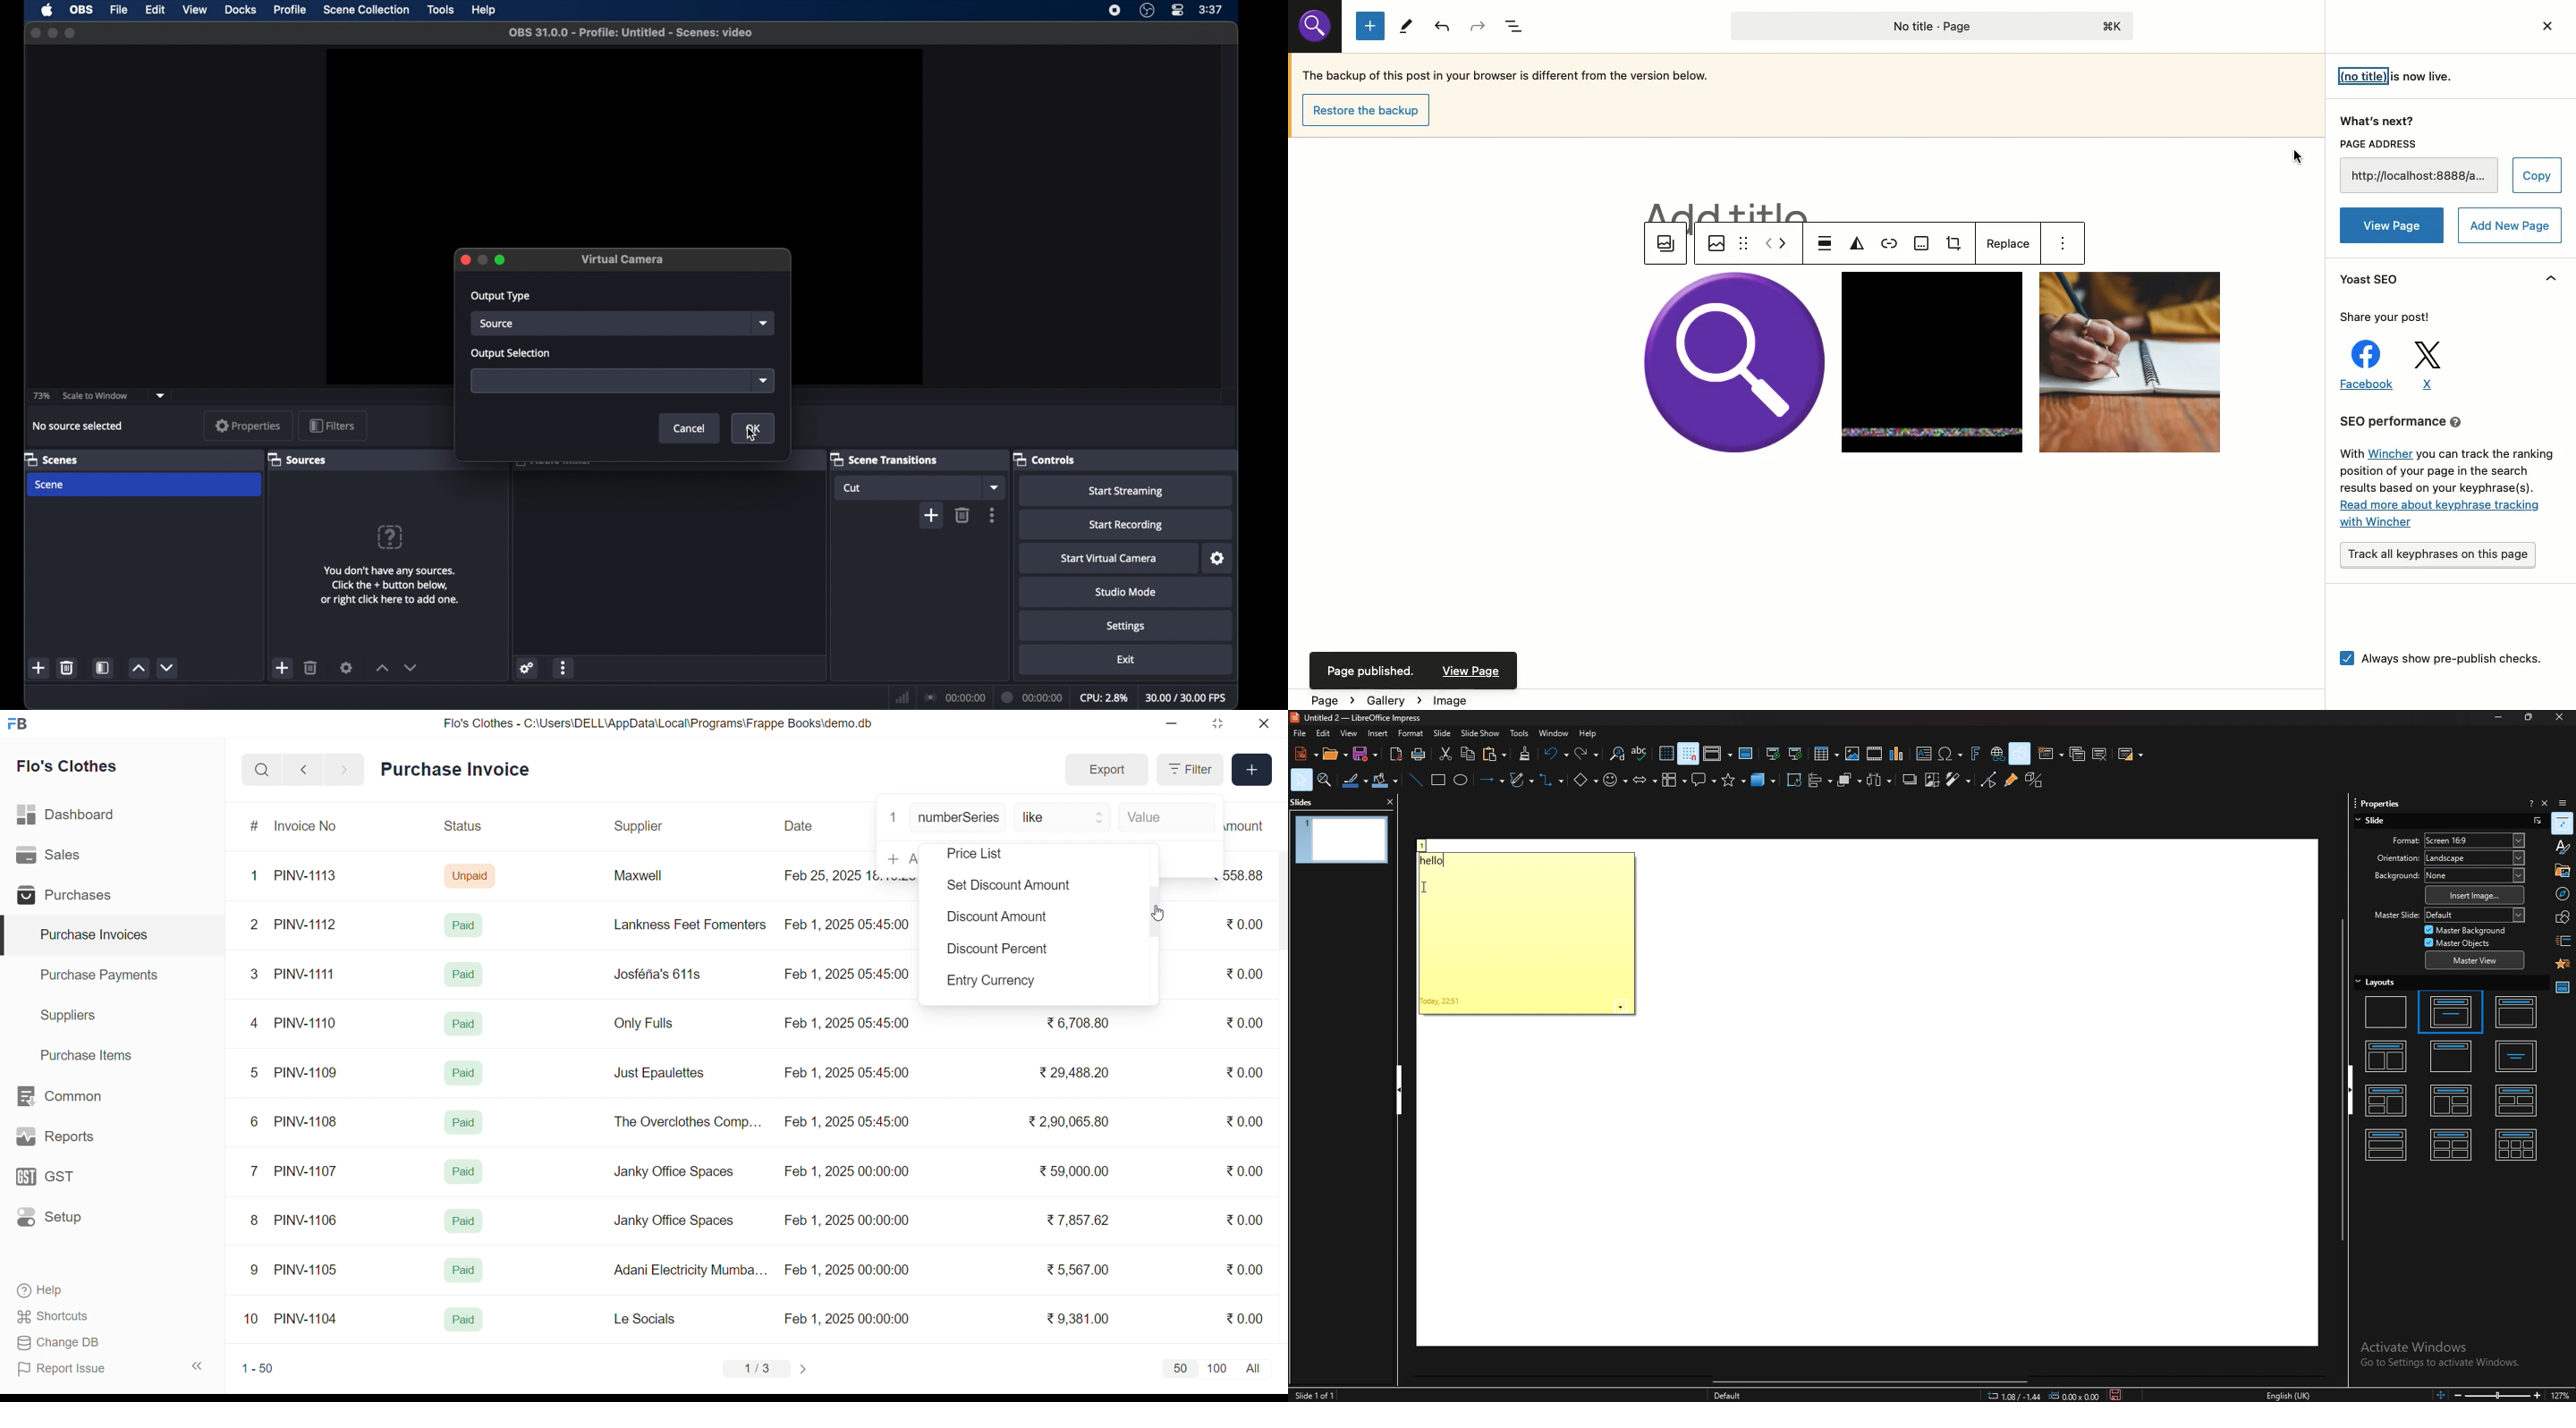  Describe the element at coordinates (366, 10) in the screenshot. I see `scene collection` at that location.